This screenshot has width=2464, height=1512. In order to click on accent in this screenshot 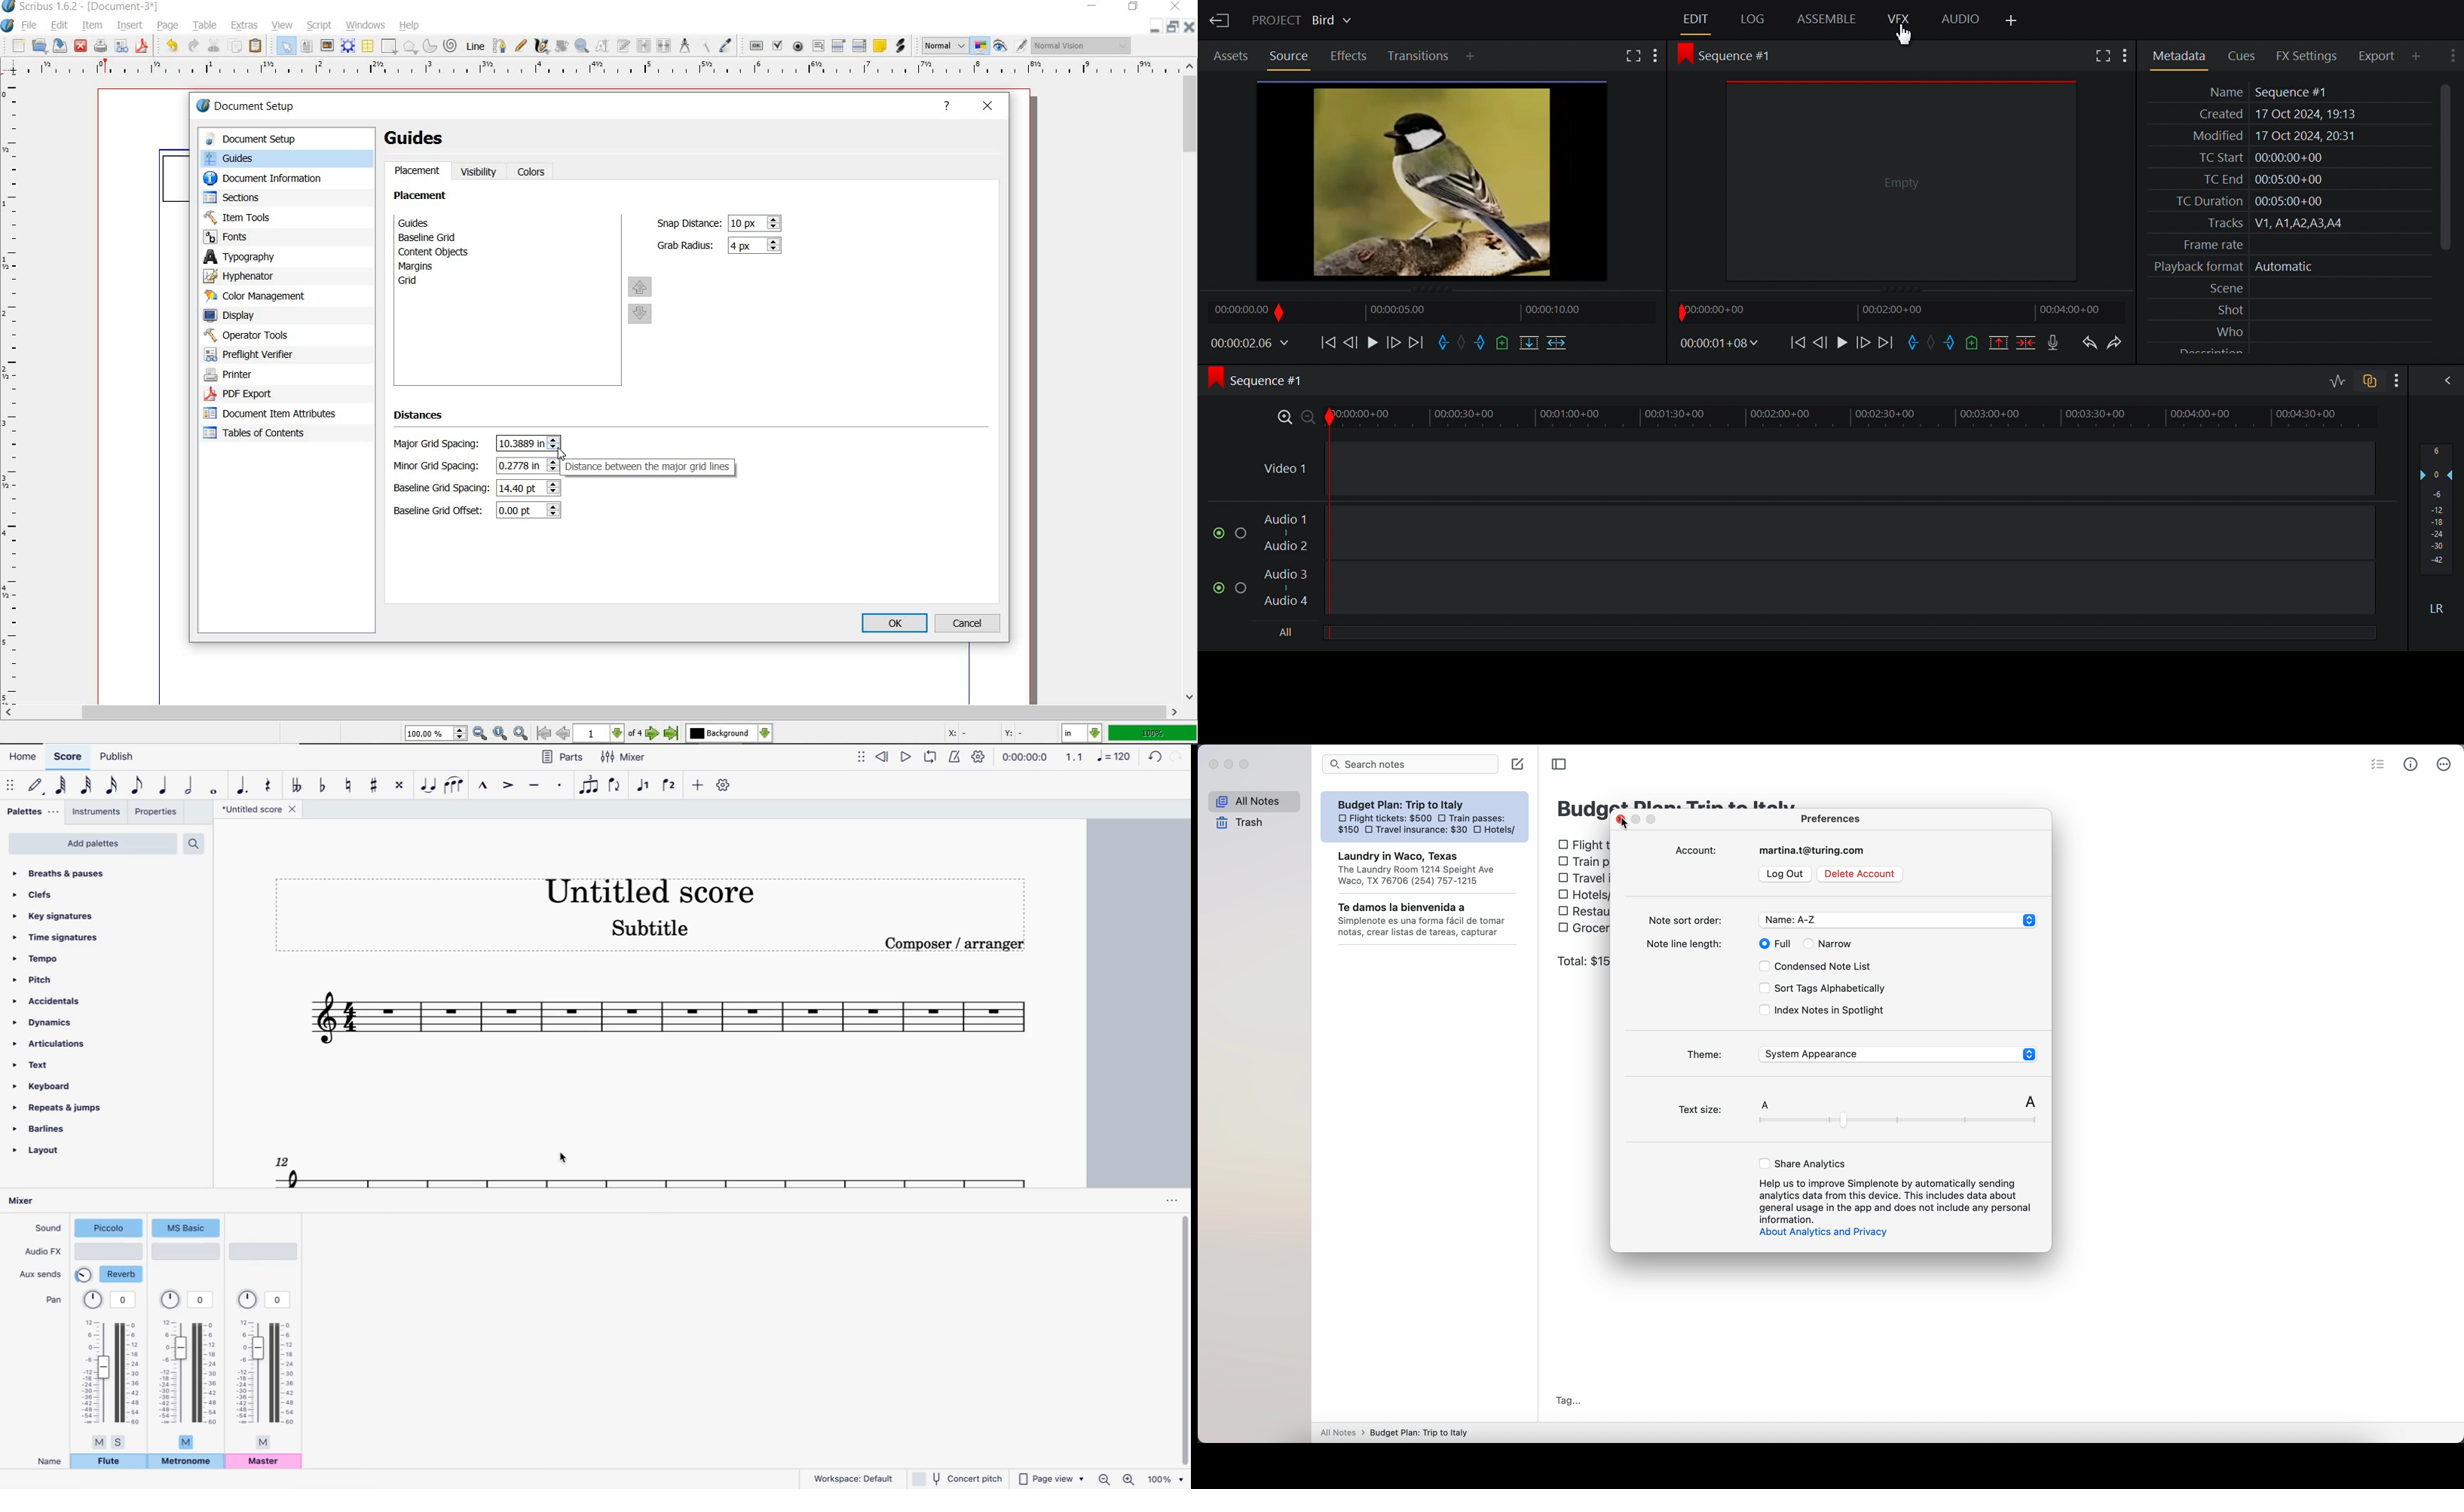, I will do `click(506, 785)`.